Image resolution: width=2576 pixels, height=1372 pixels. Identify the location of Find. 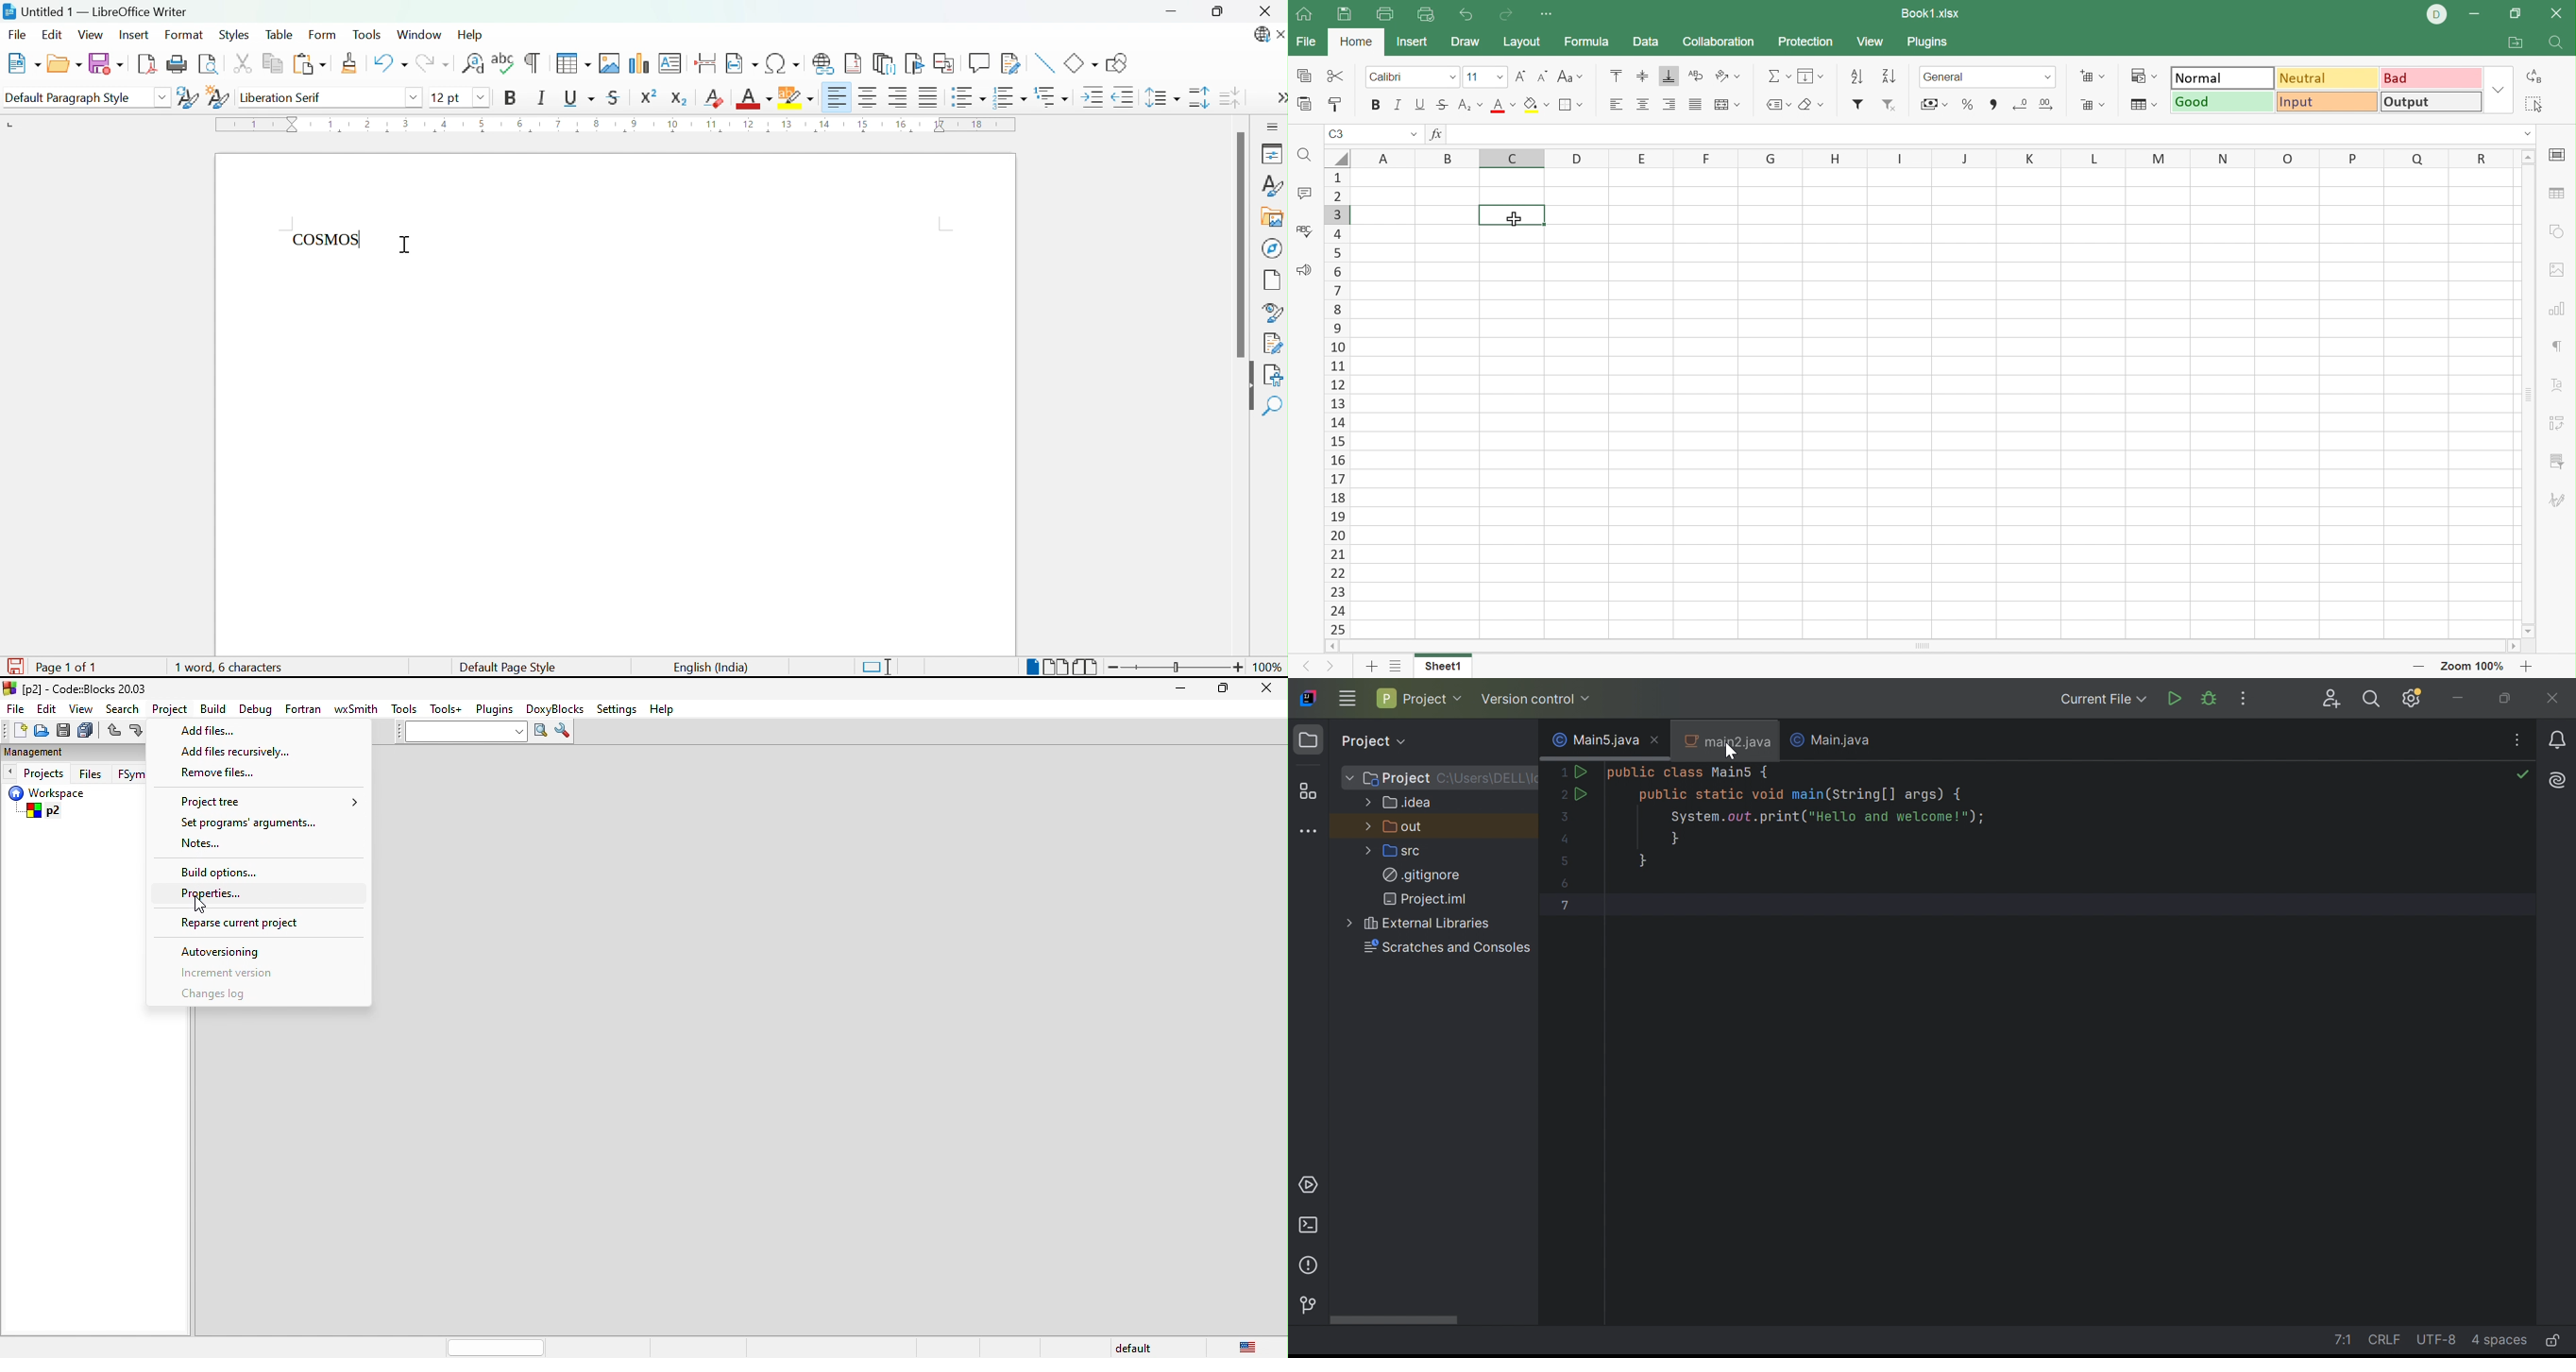
(1307, 159).